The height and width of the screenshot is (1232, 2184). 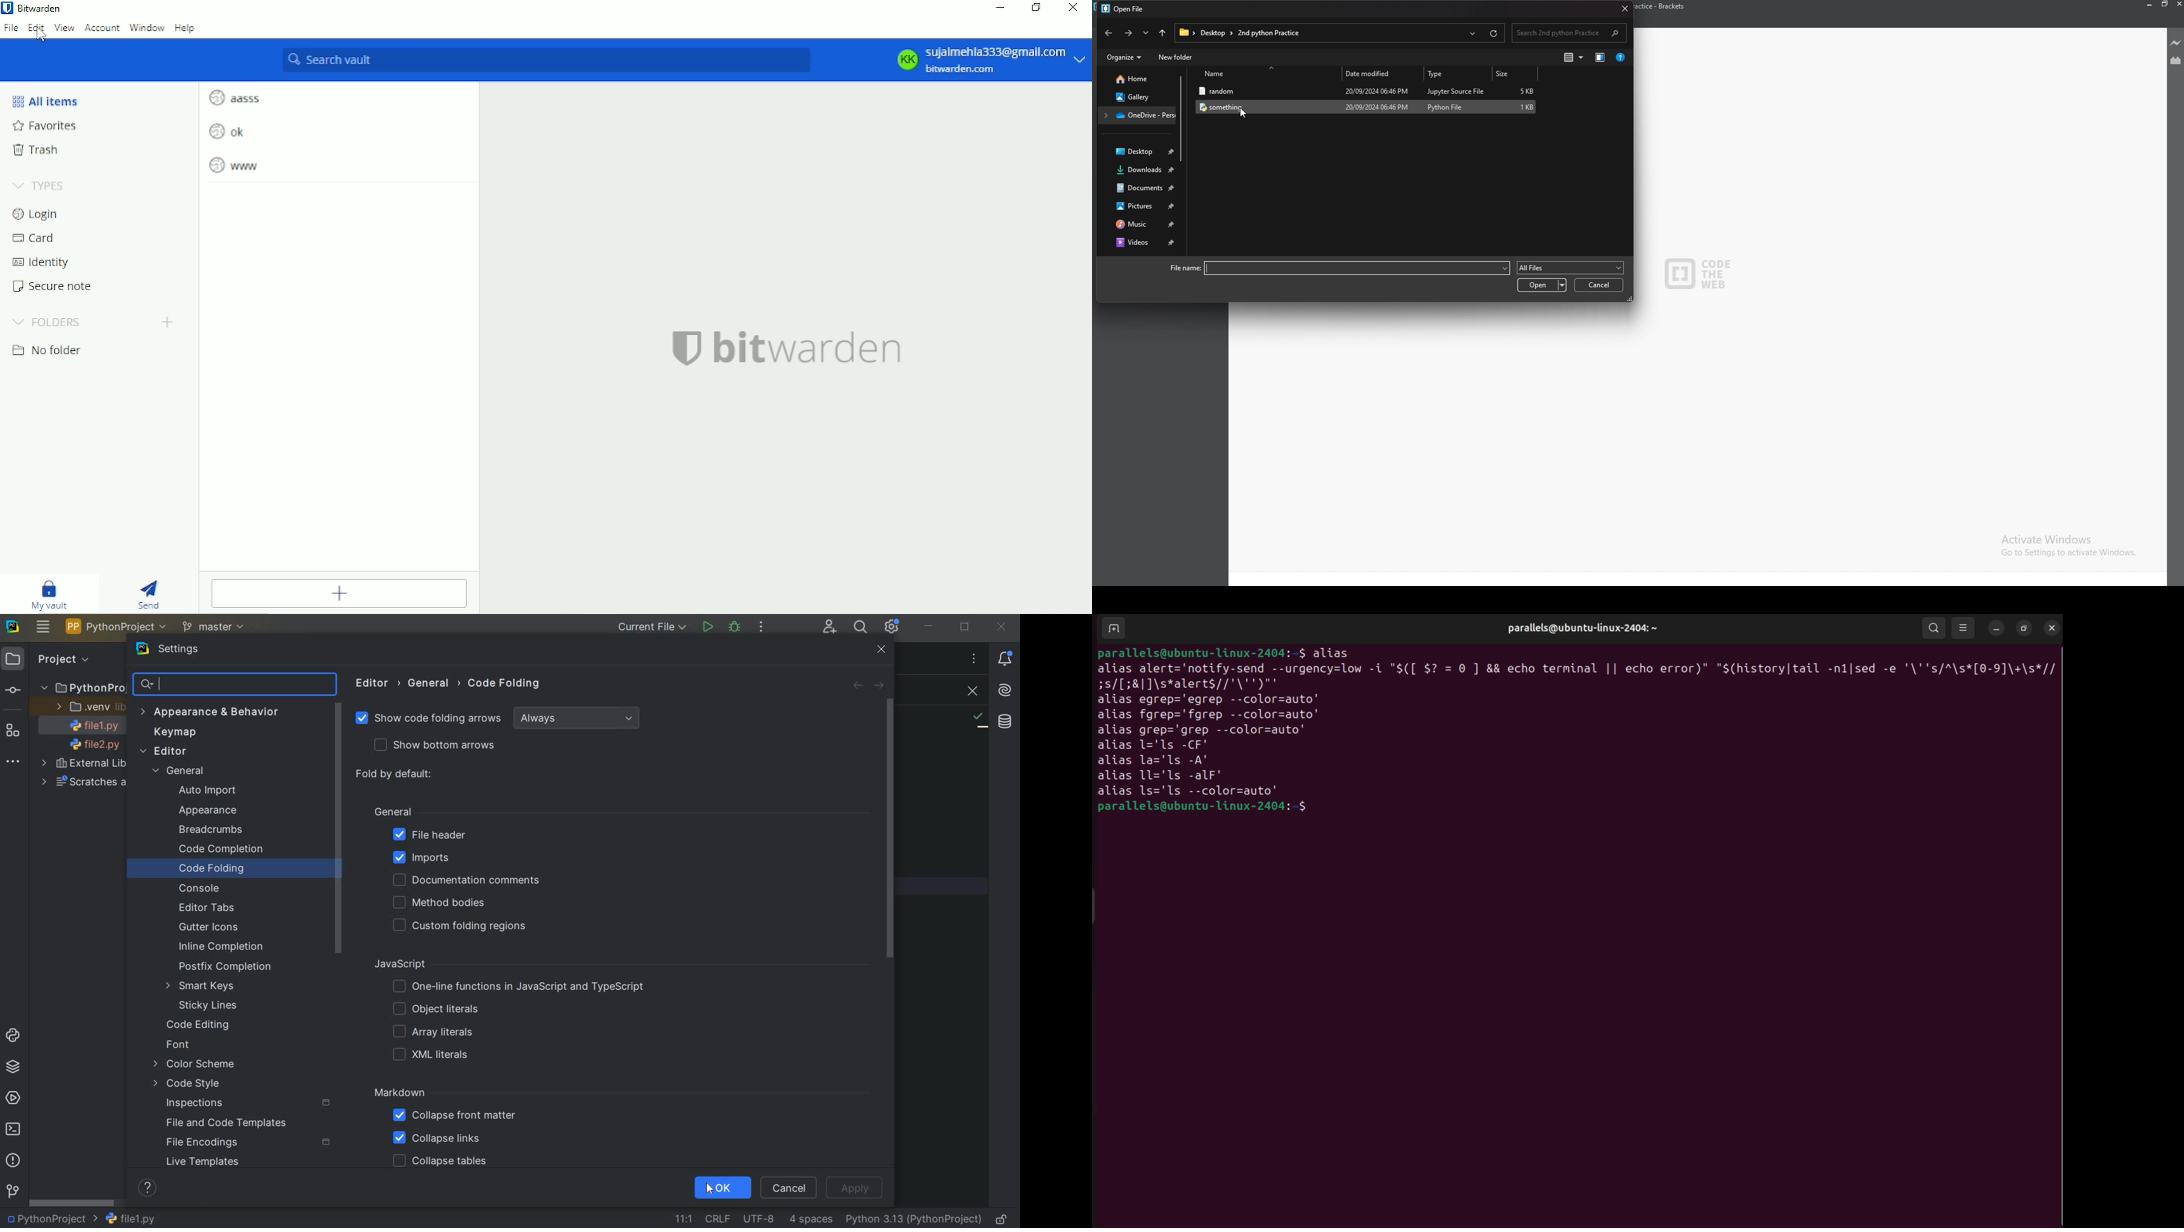 I want to click on folder, so click(x=1185, y=33).